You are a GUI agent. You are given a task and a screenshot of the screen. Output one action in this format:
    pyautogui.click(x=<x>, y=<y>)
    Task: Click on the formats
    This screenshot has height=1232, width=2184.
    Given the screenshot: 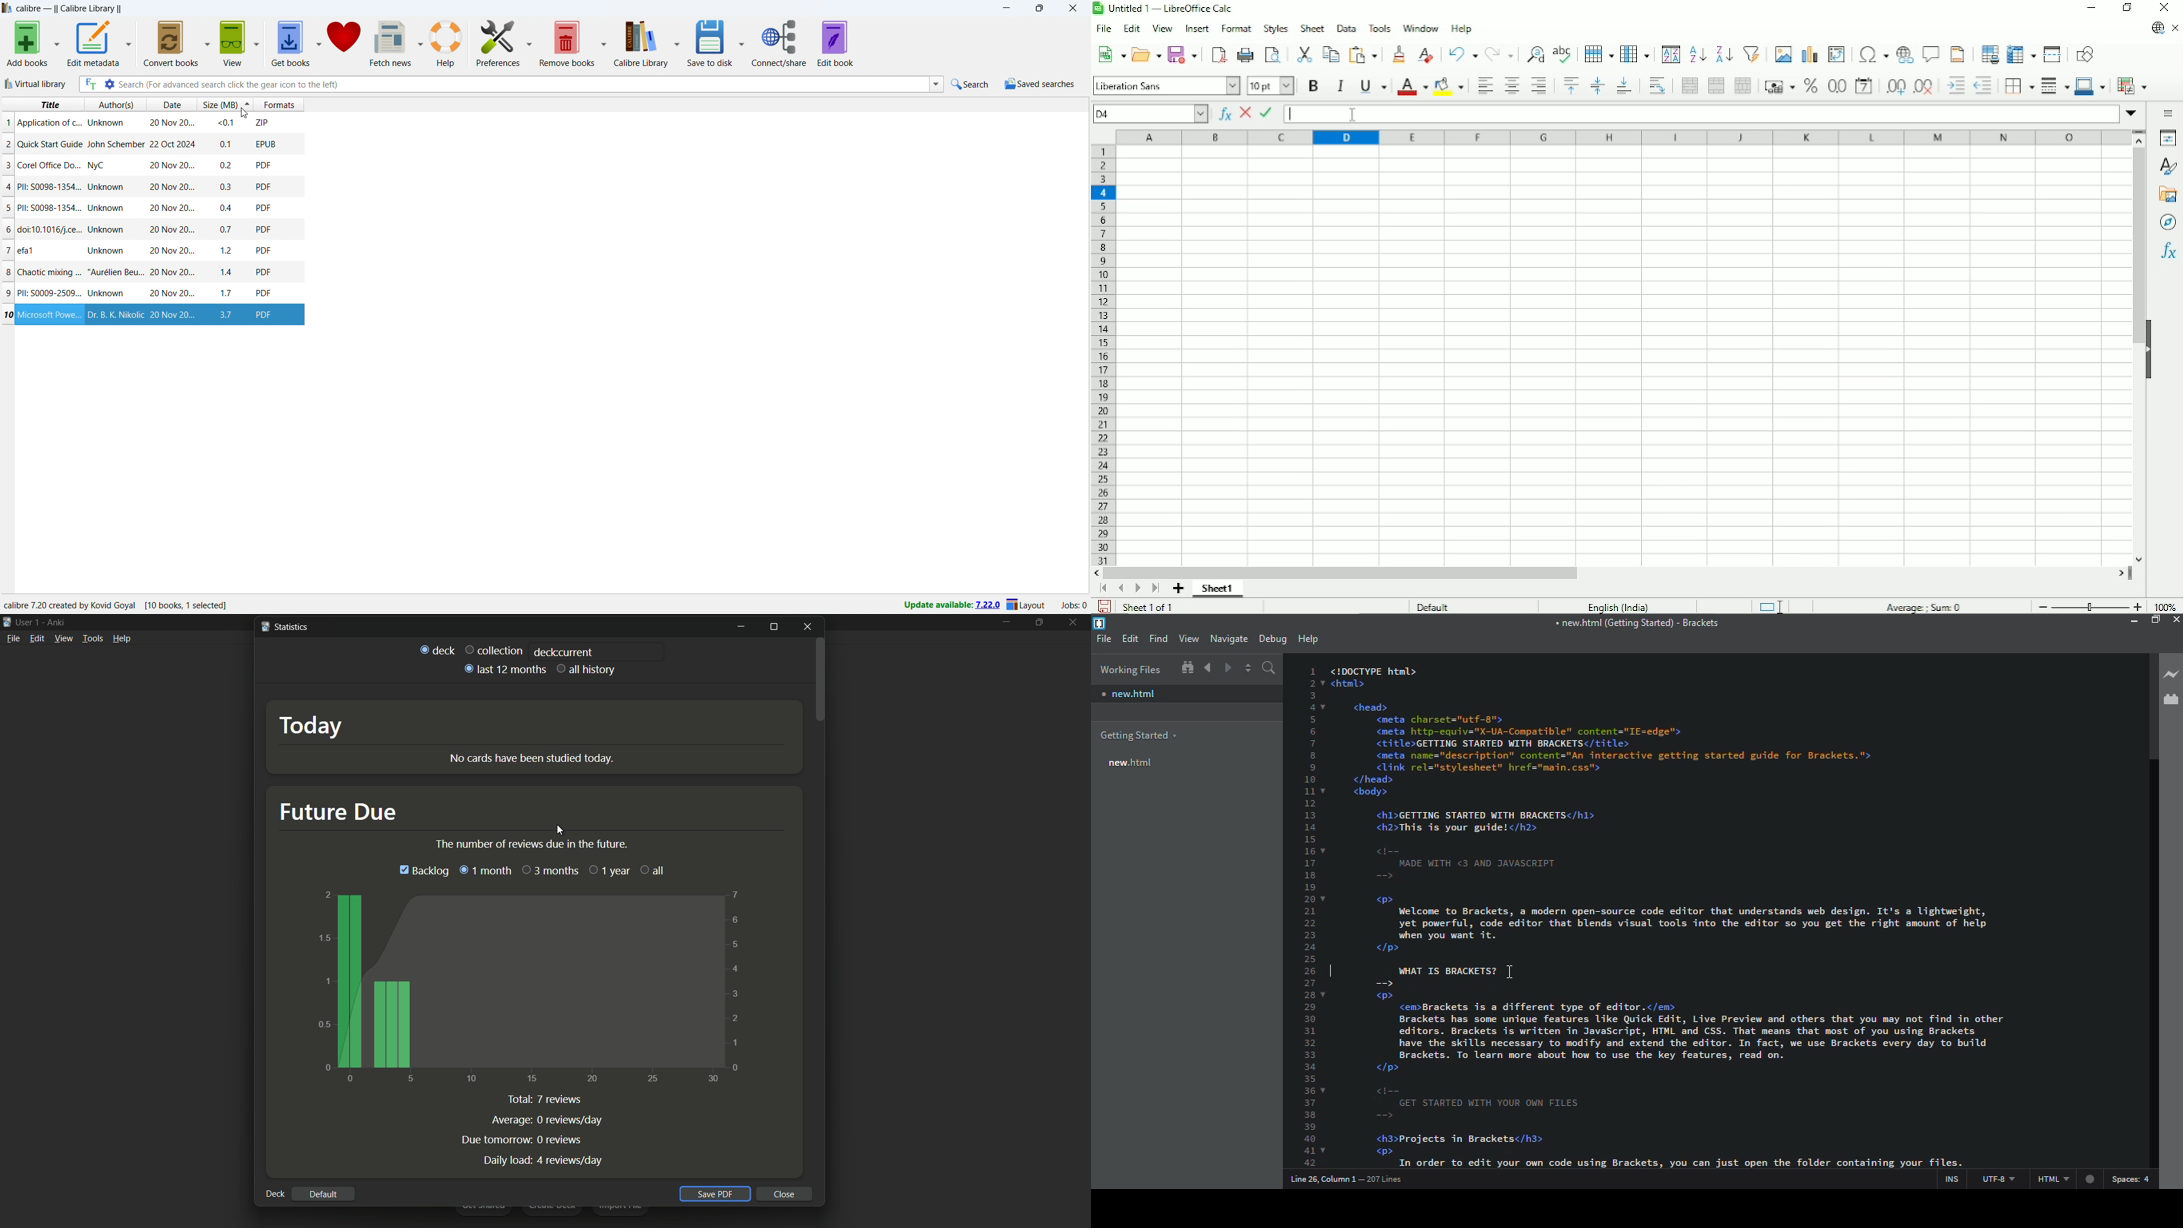 What is the action you would take?
    pyautogui.click(x=279, y=105)
    